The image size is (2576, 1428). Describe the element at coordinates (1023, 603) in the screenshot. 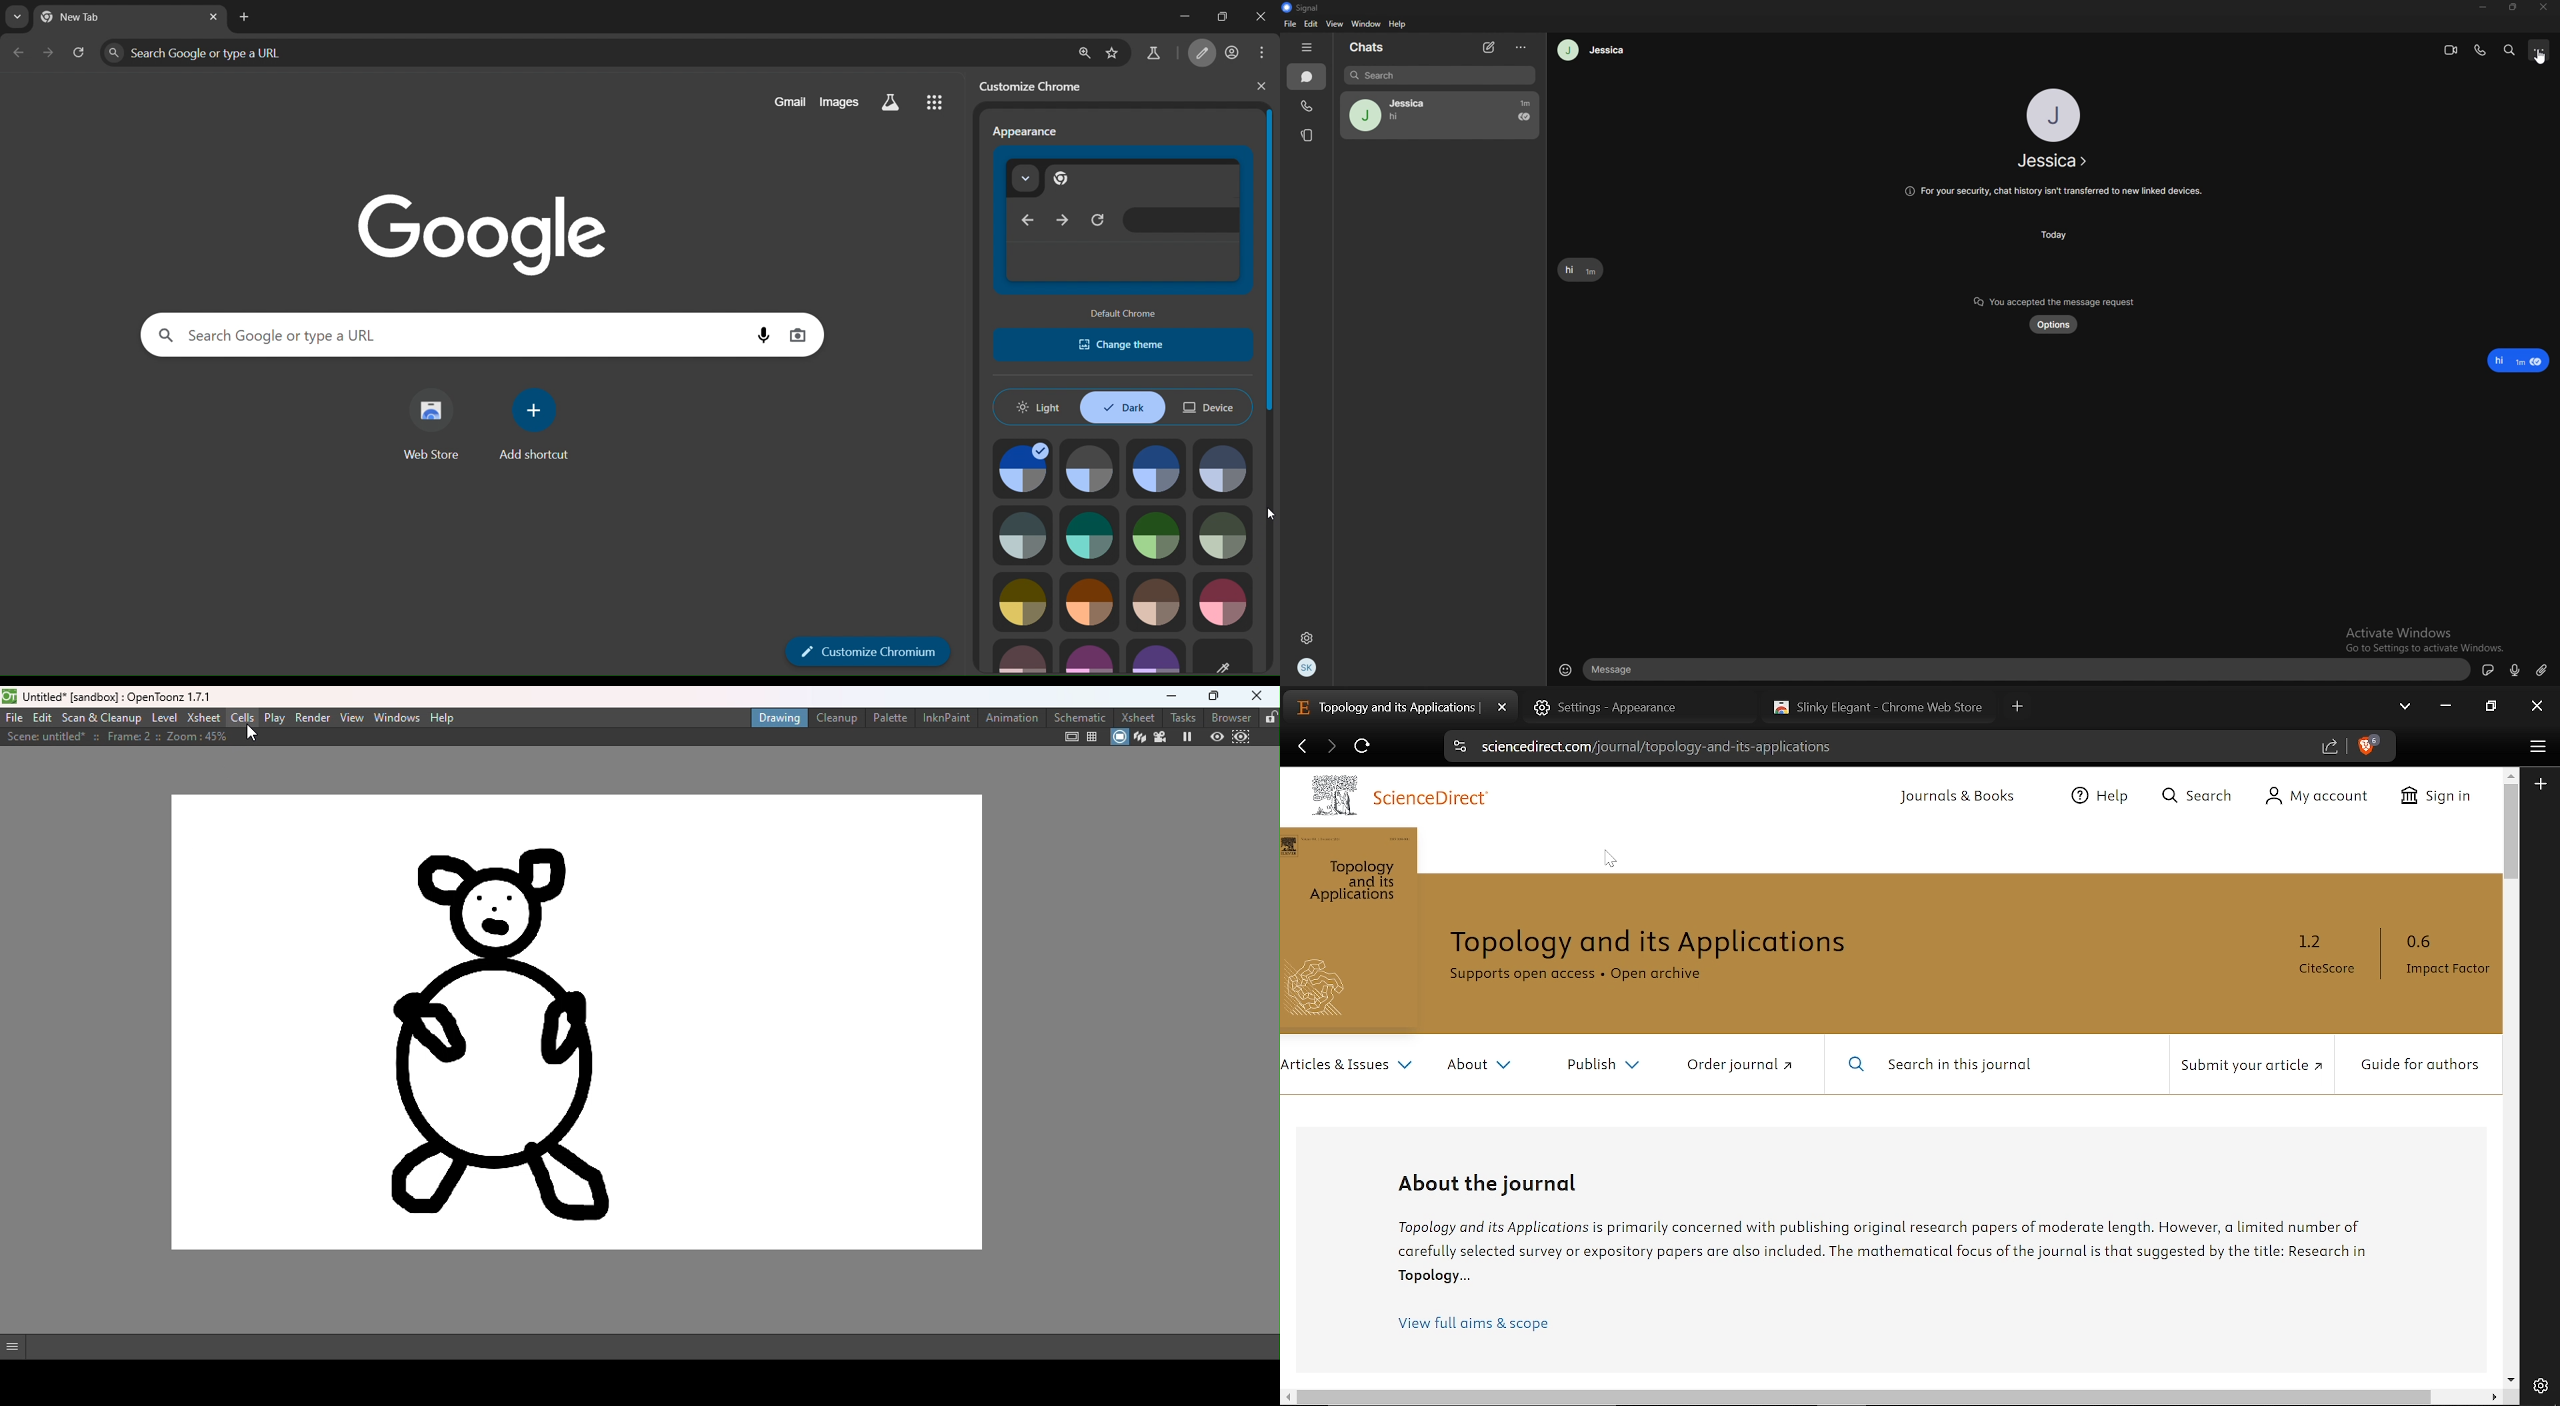

I see `theme` at that location.